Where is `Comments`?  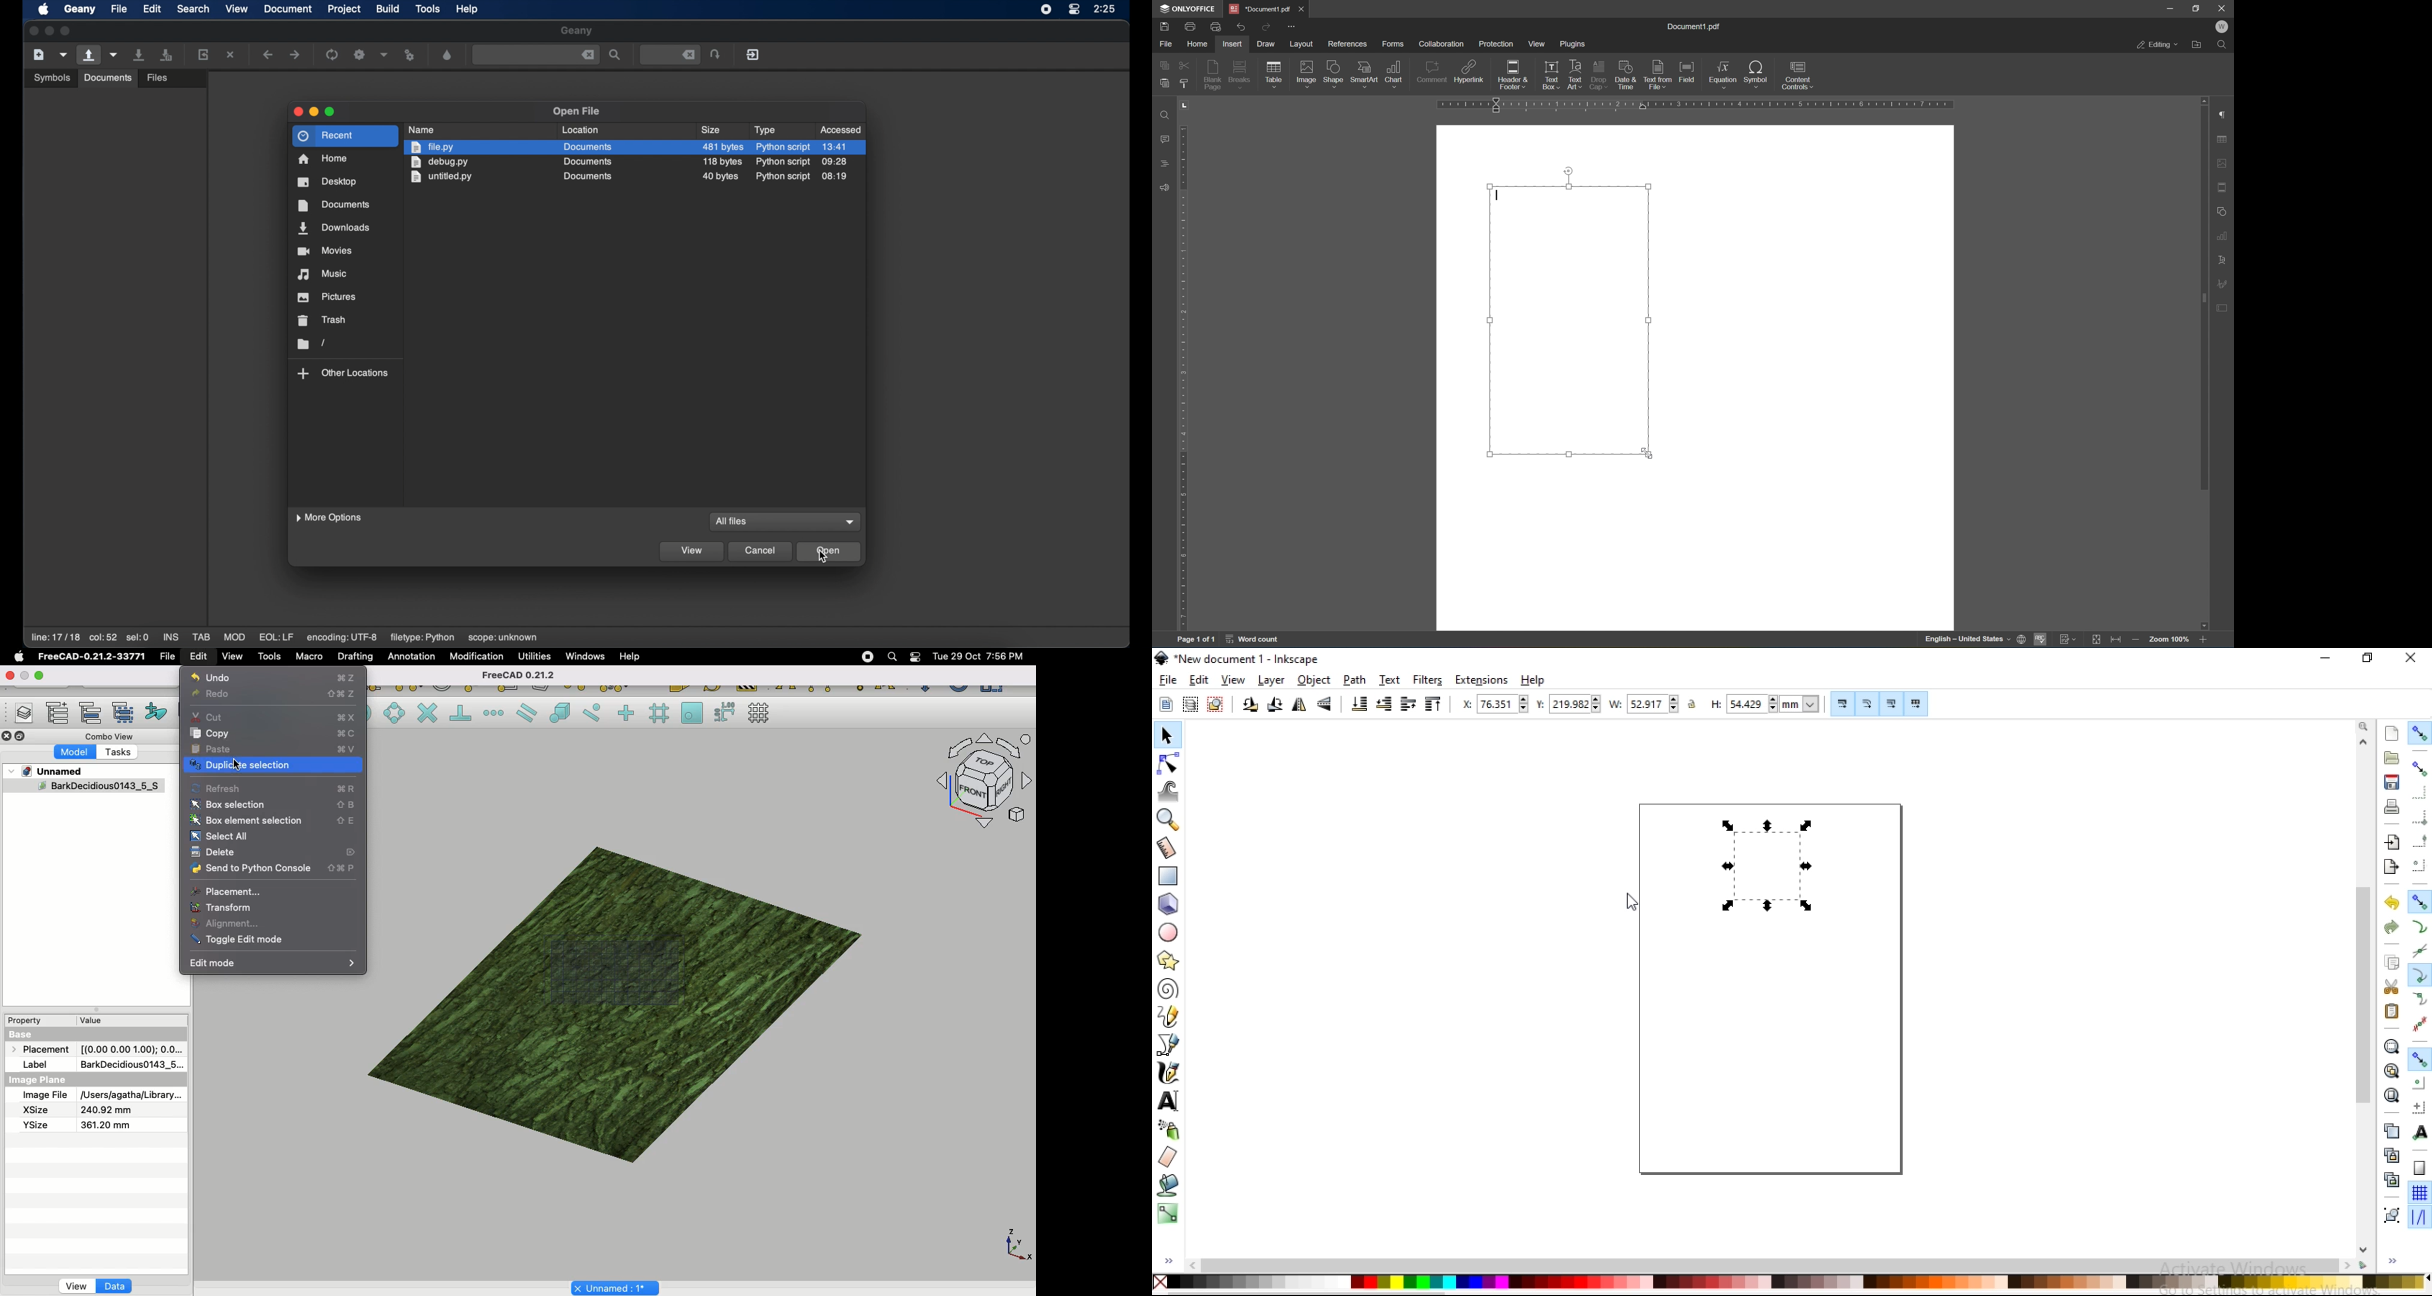
Comments is located at coordinates (1166, 139).